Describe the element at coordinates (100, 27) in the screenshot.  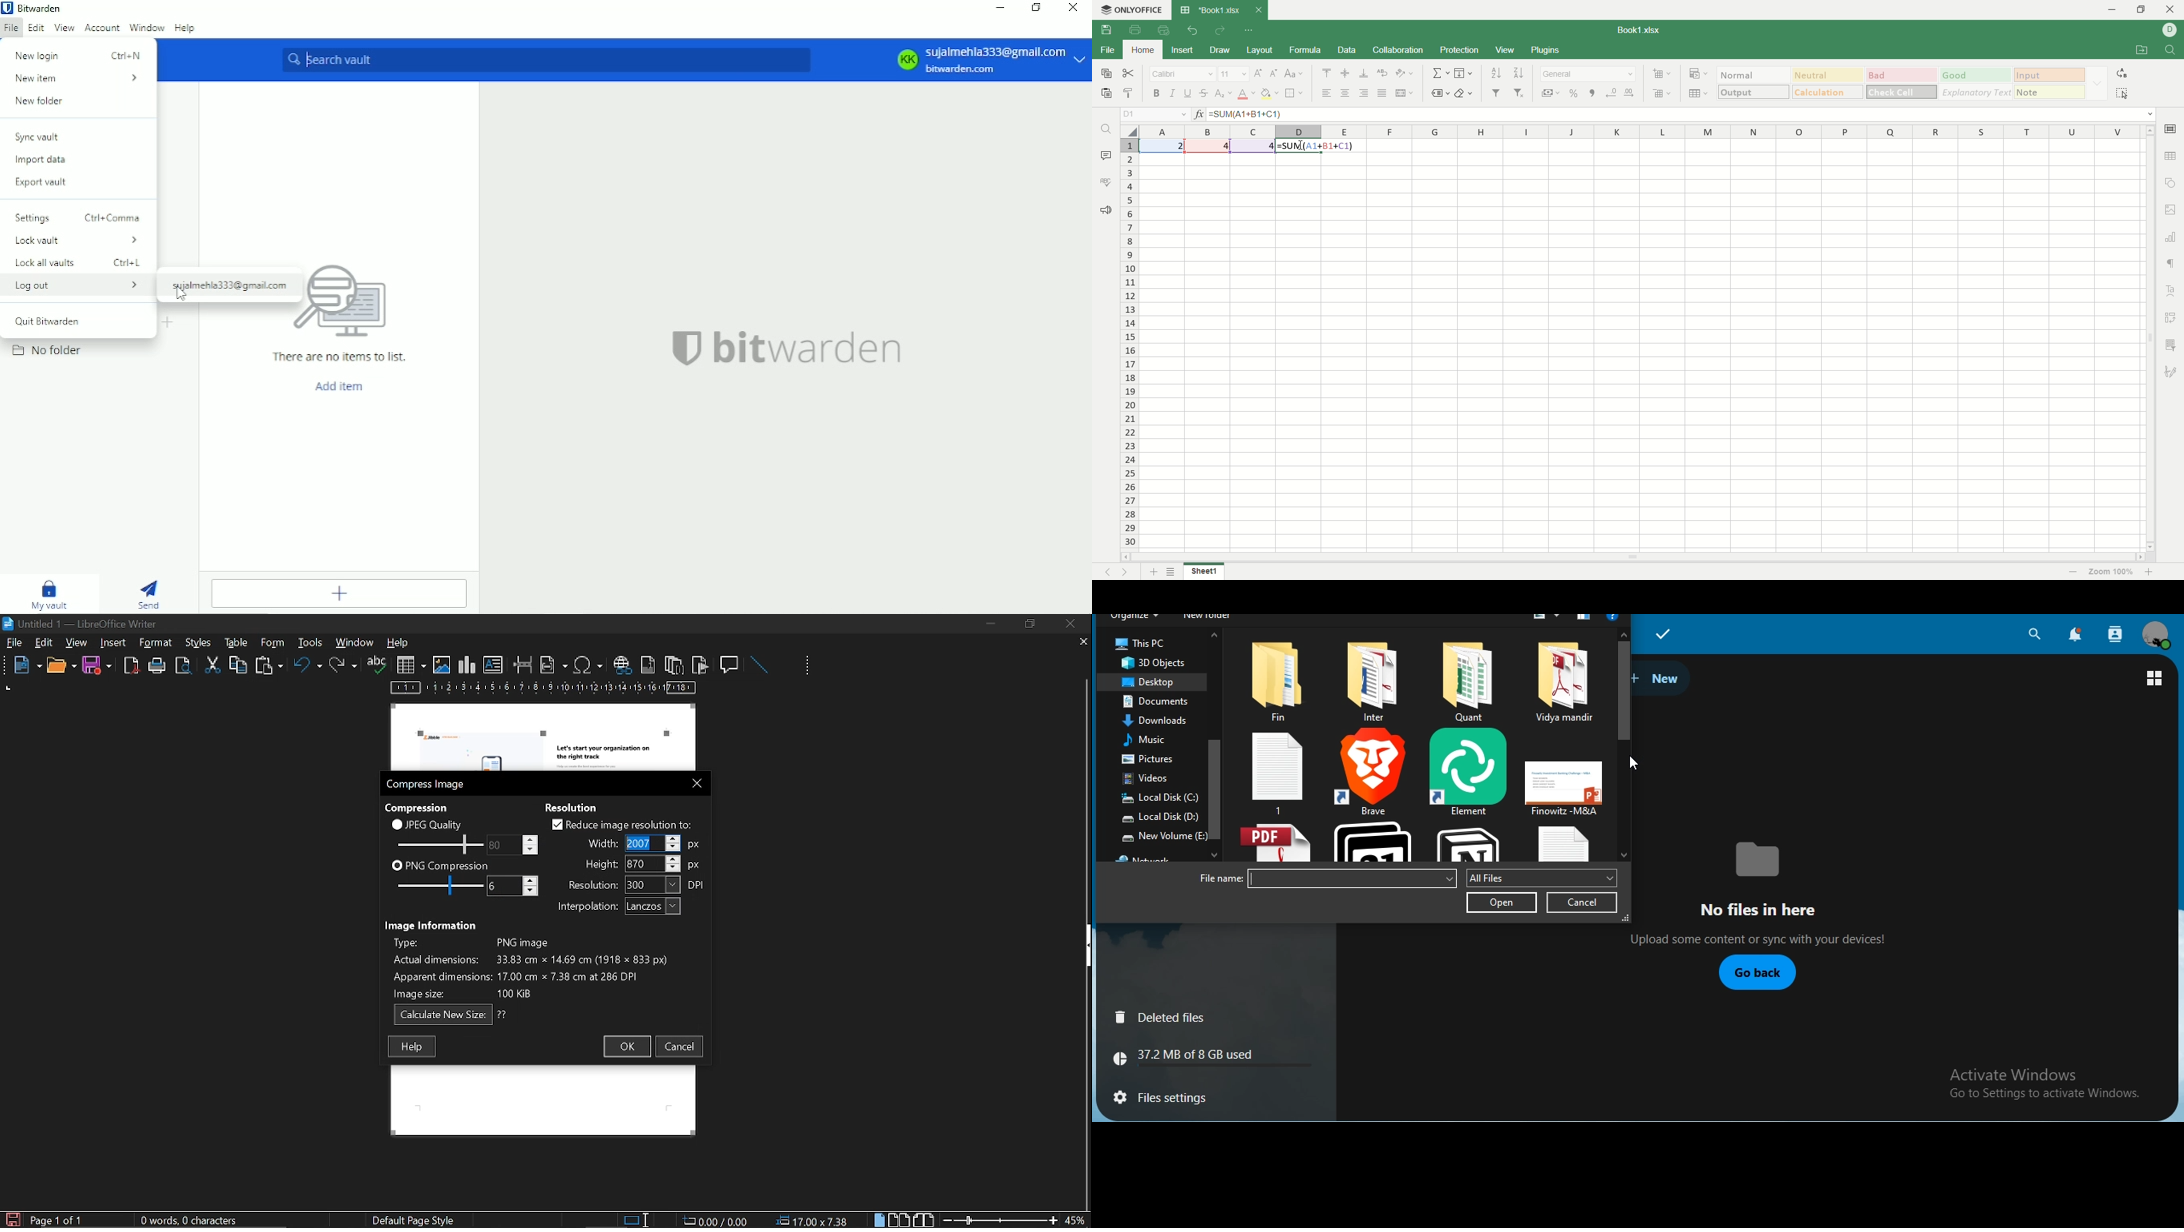
I see `Account` at that location.